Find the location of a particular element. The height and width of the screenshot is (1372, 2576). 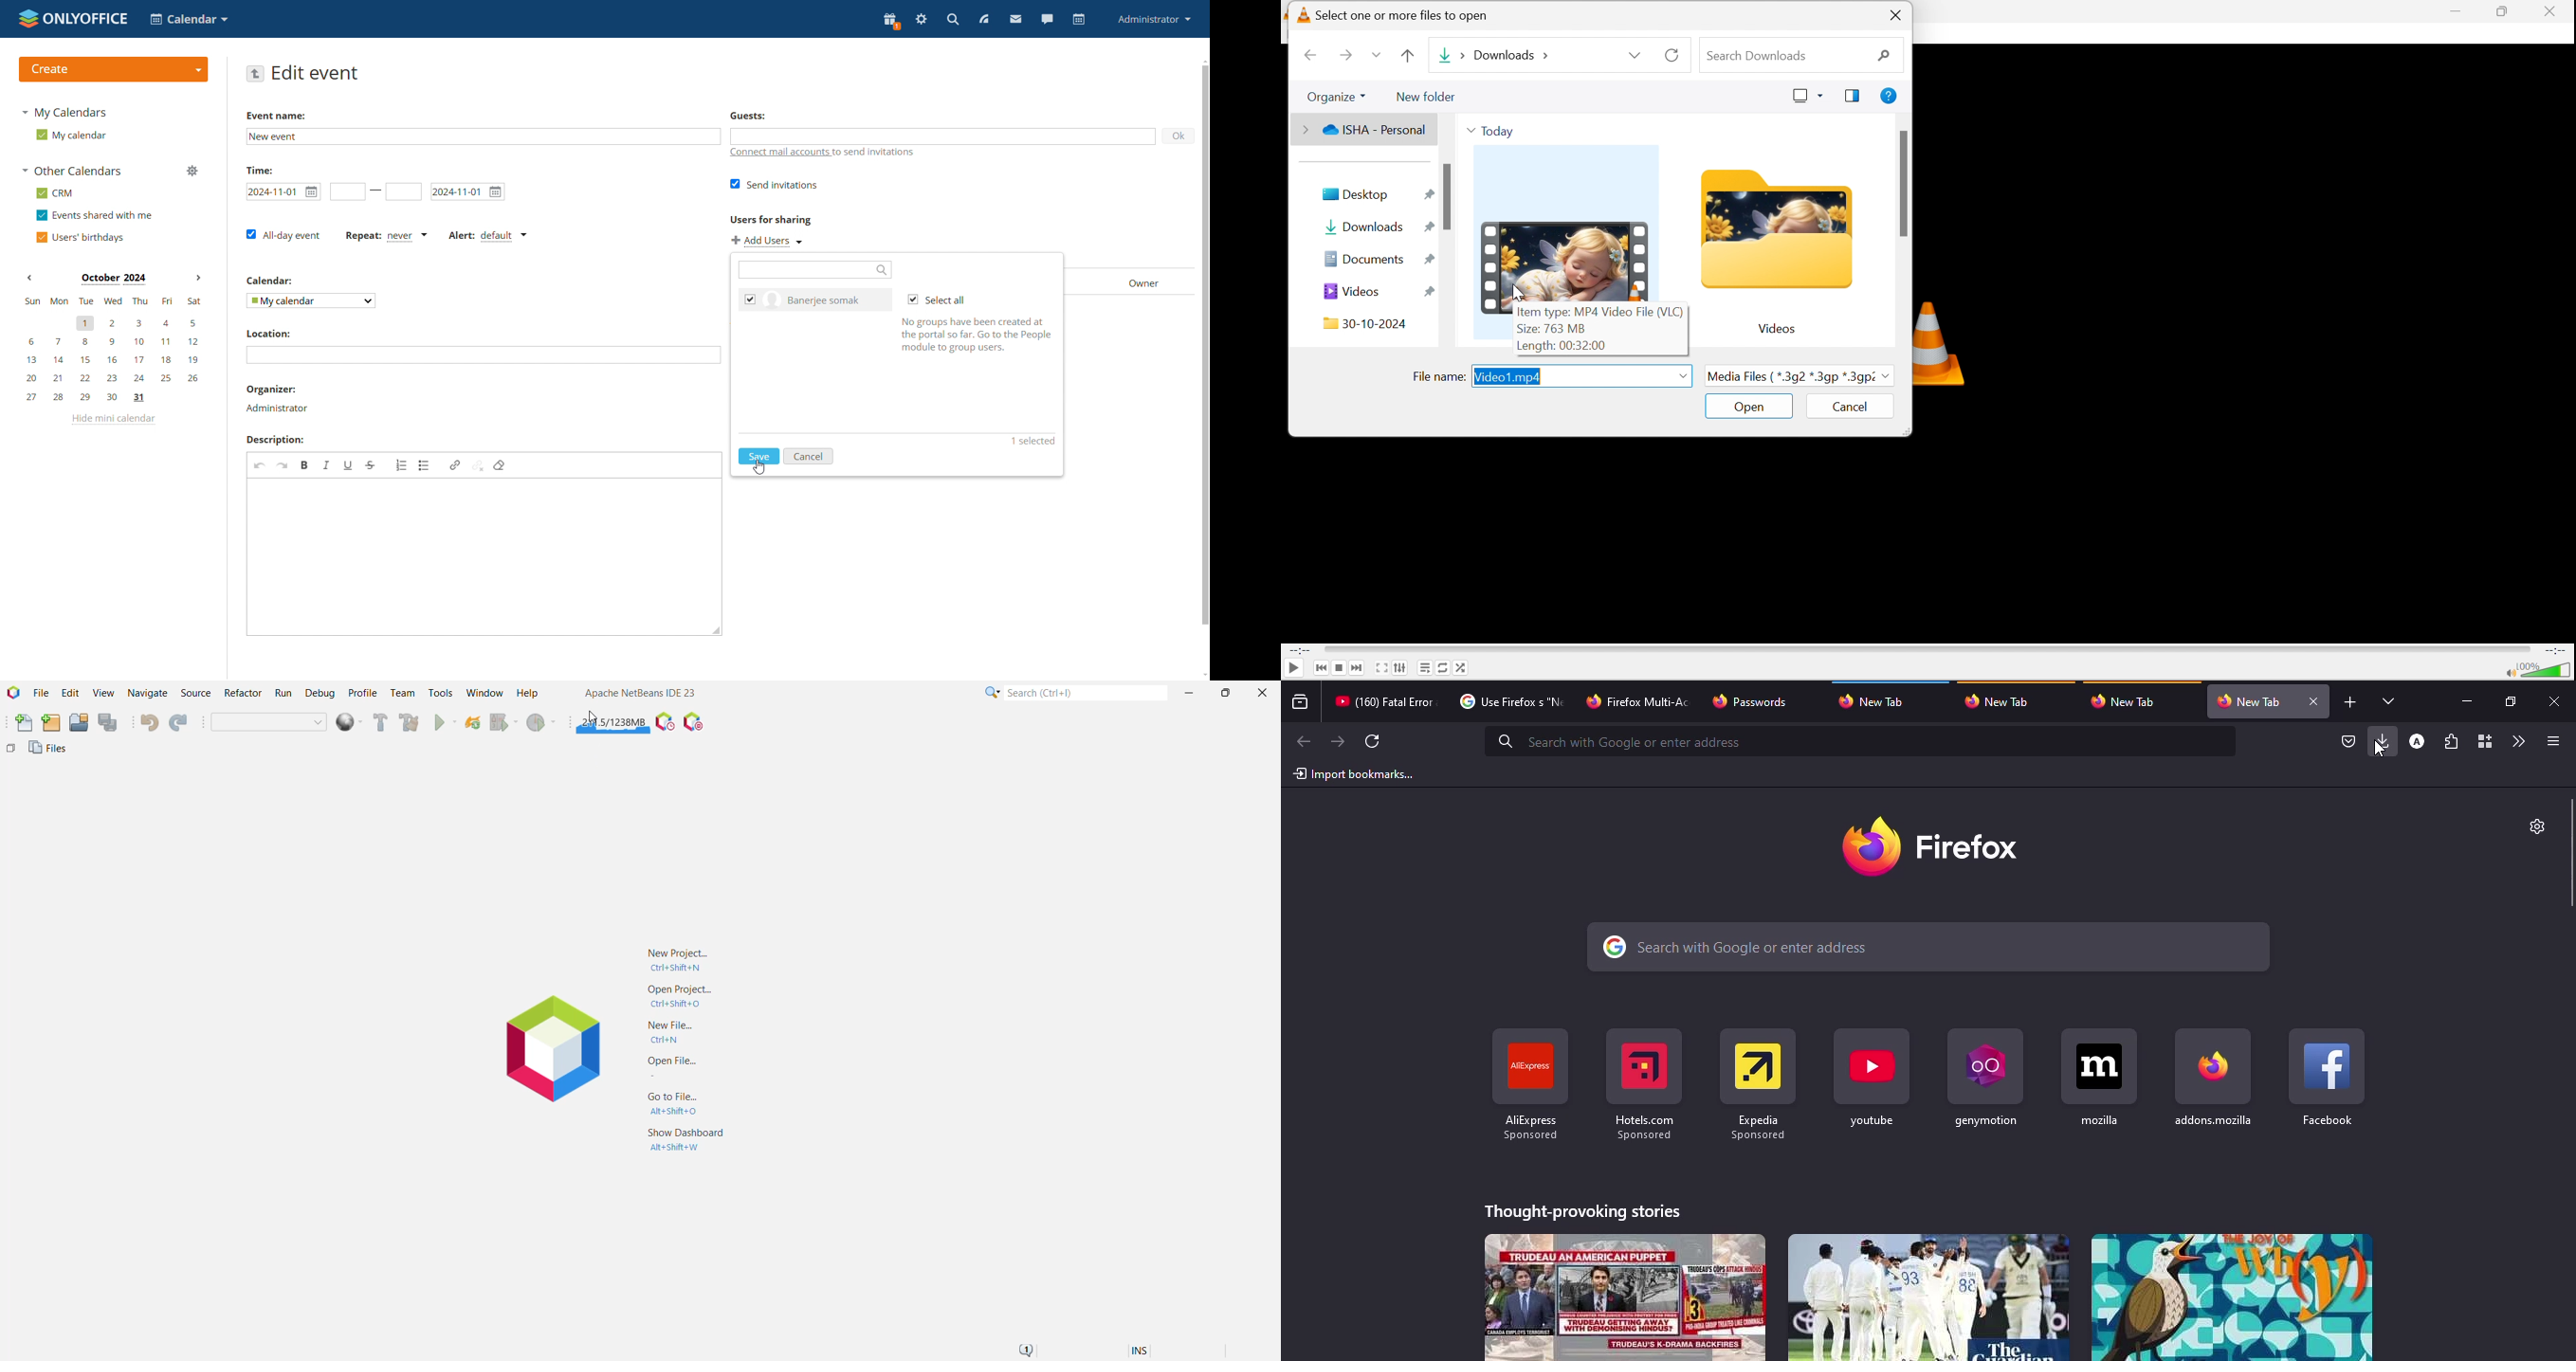

settings is located at coordinates (2534, 826).